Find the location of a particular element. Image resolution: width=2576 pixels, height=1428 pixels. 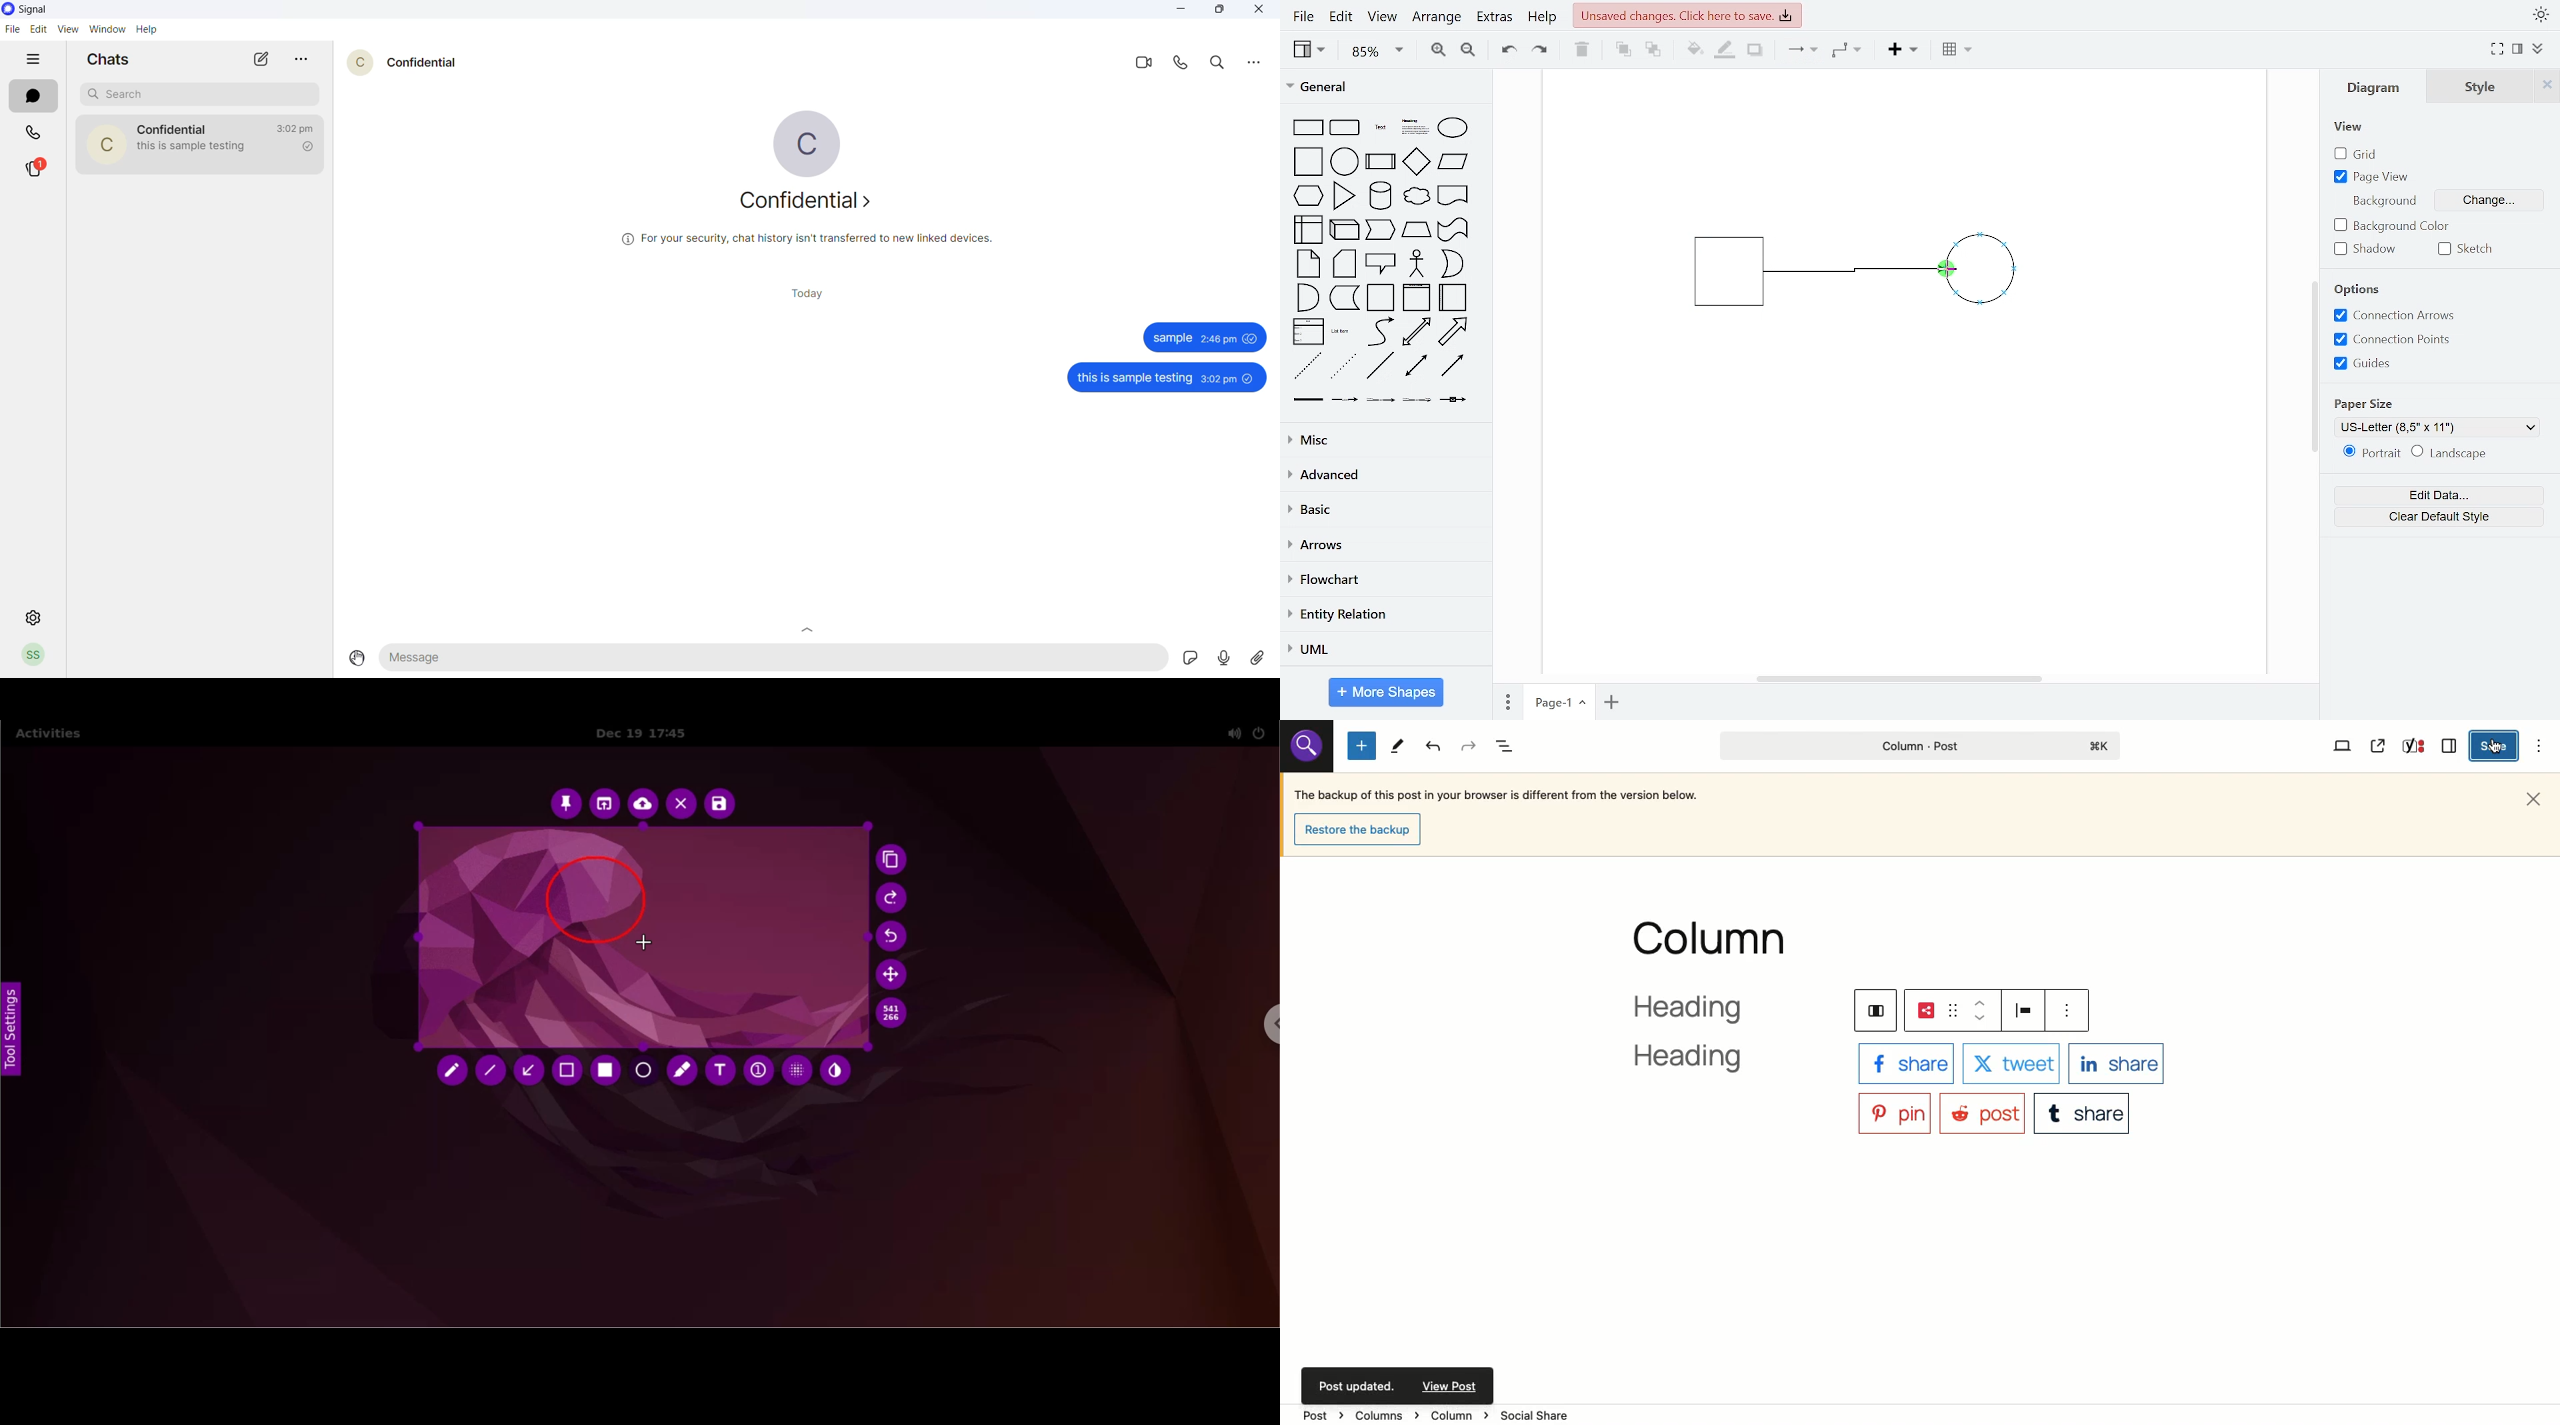

flowchart is located at coordinates (1382, 581).